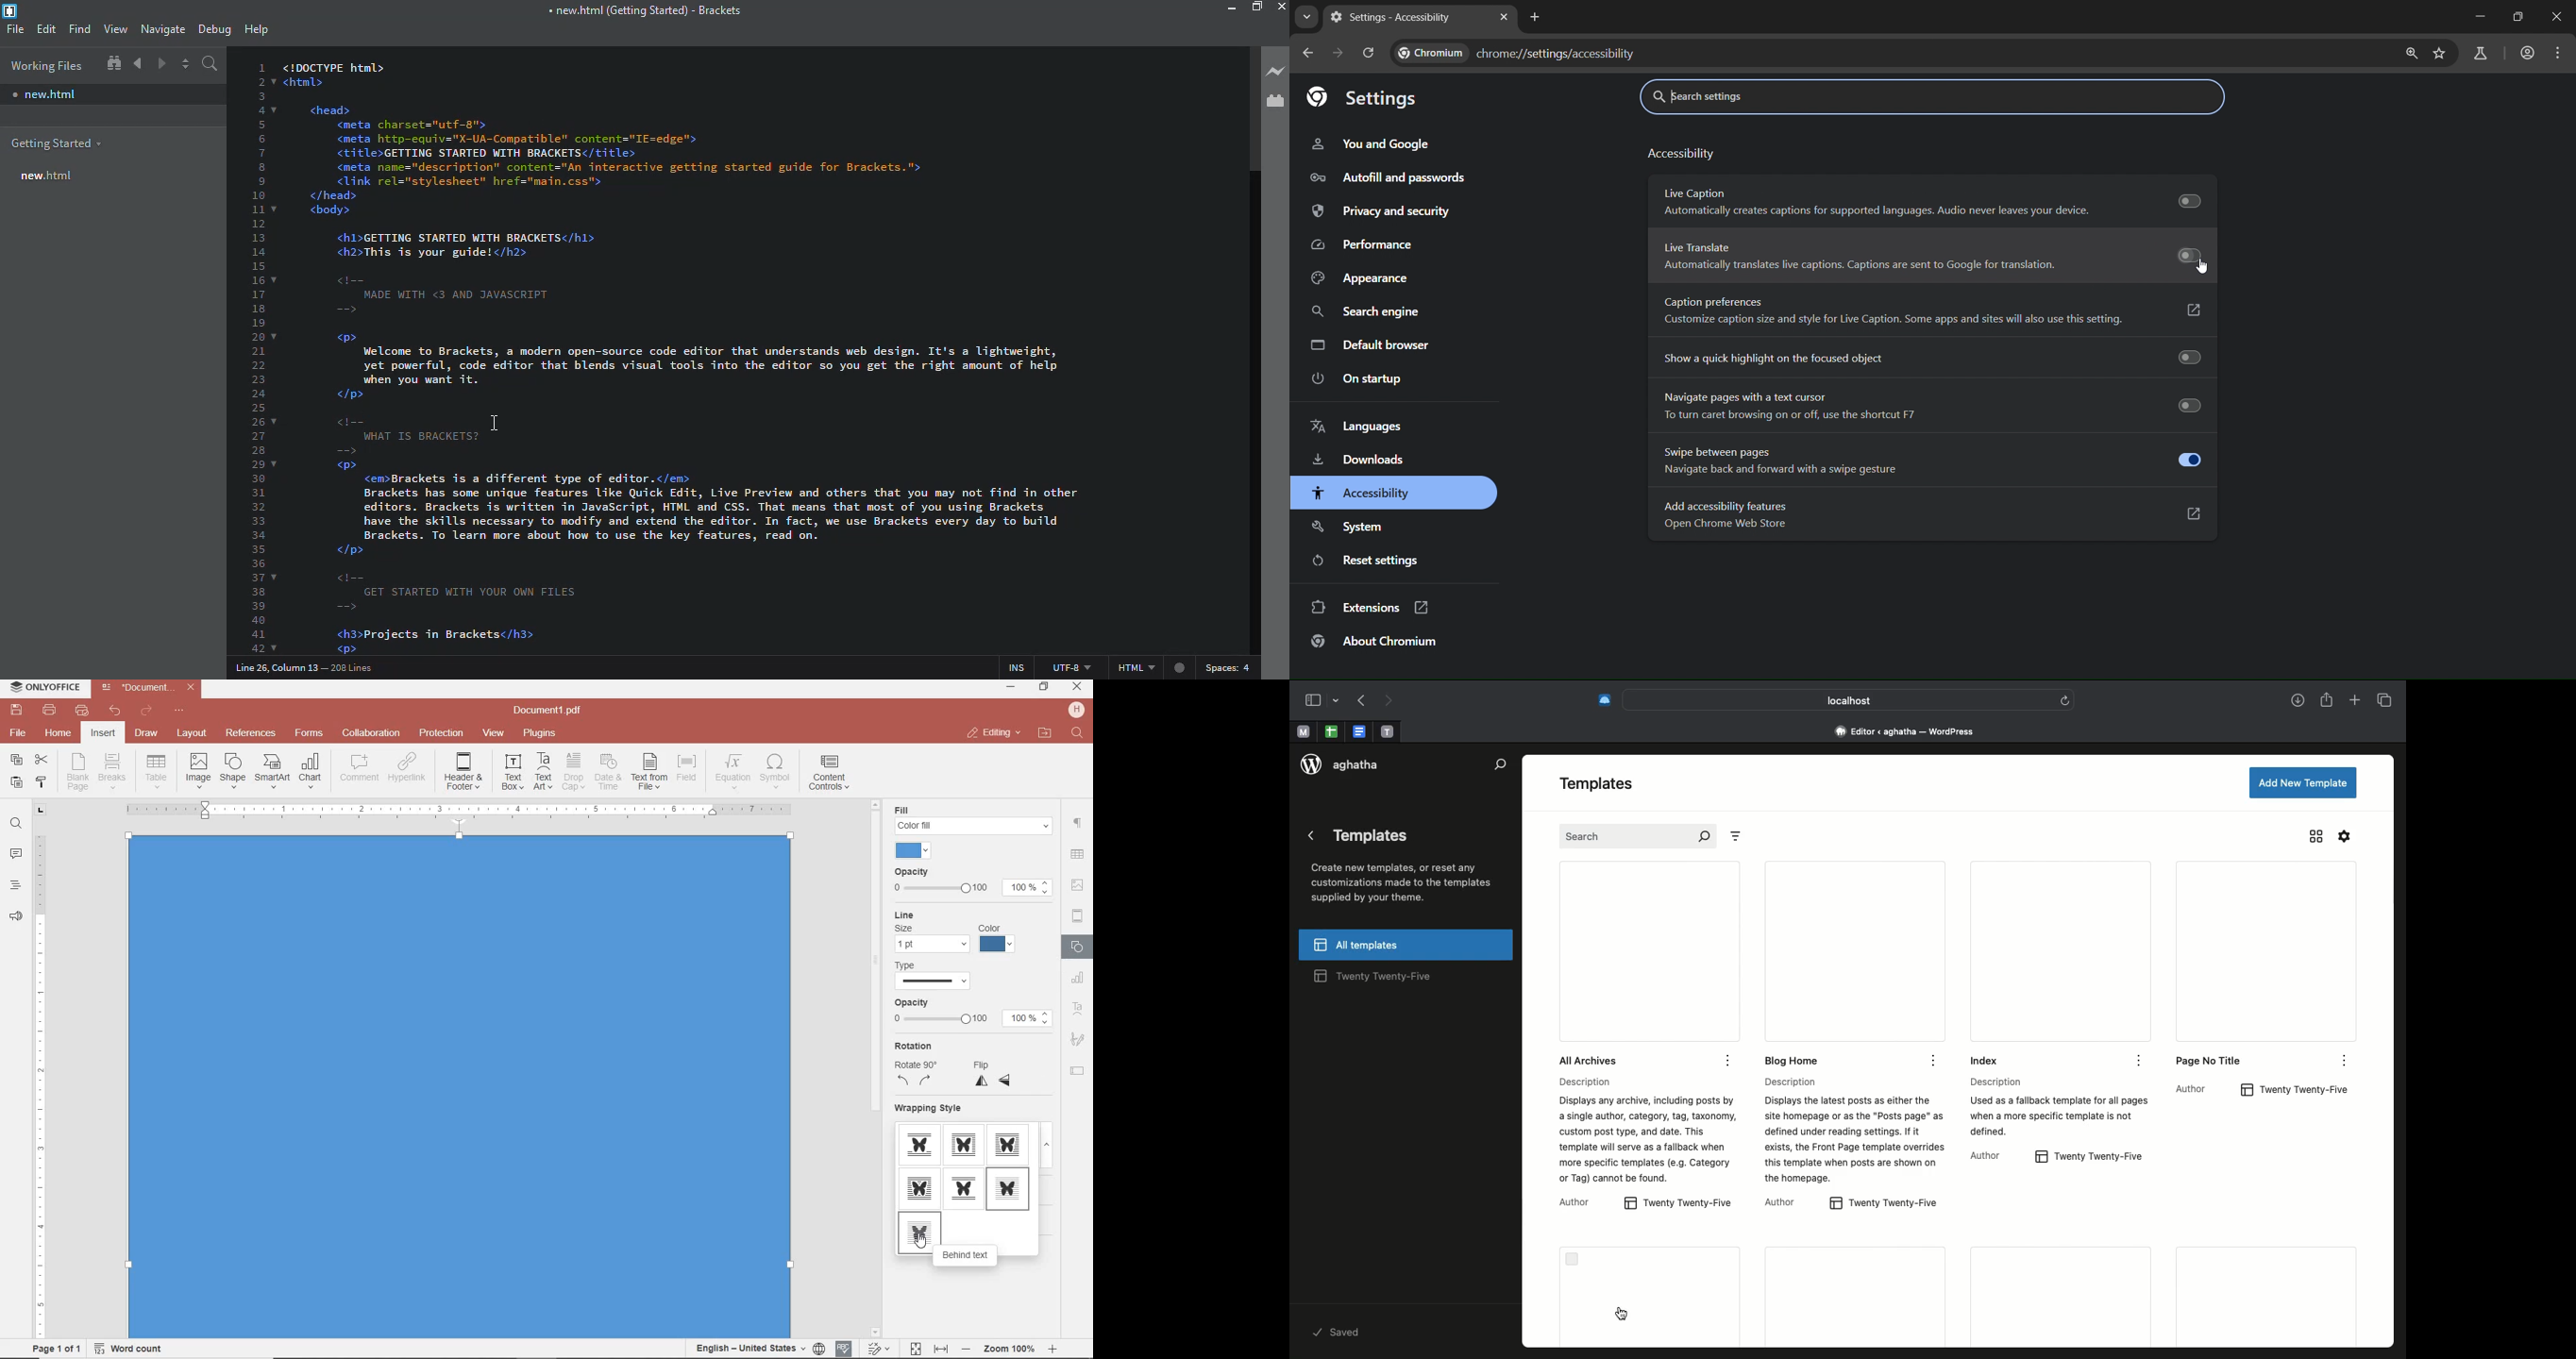  I want to click on on startup, so click(1358, 378).